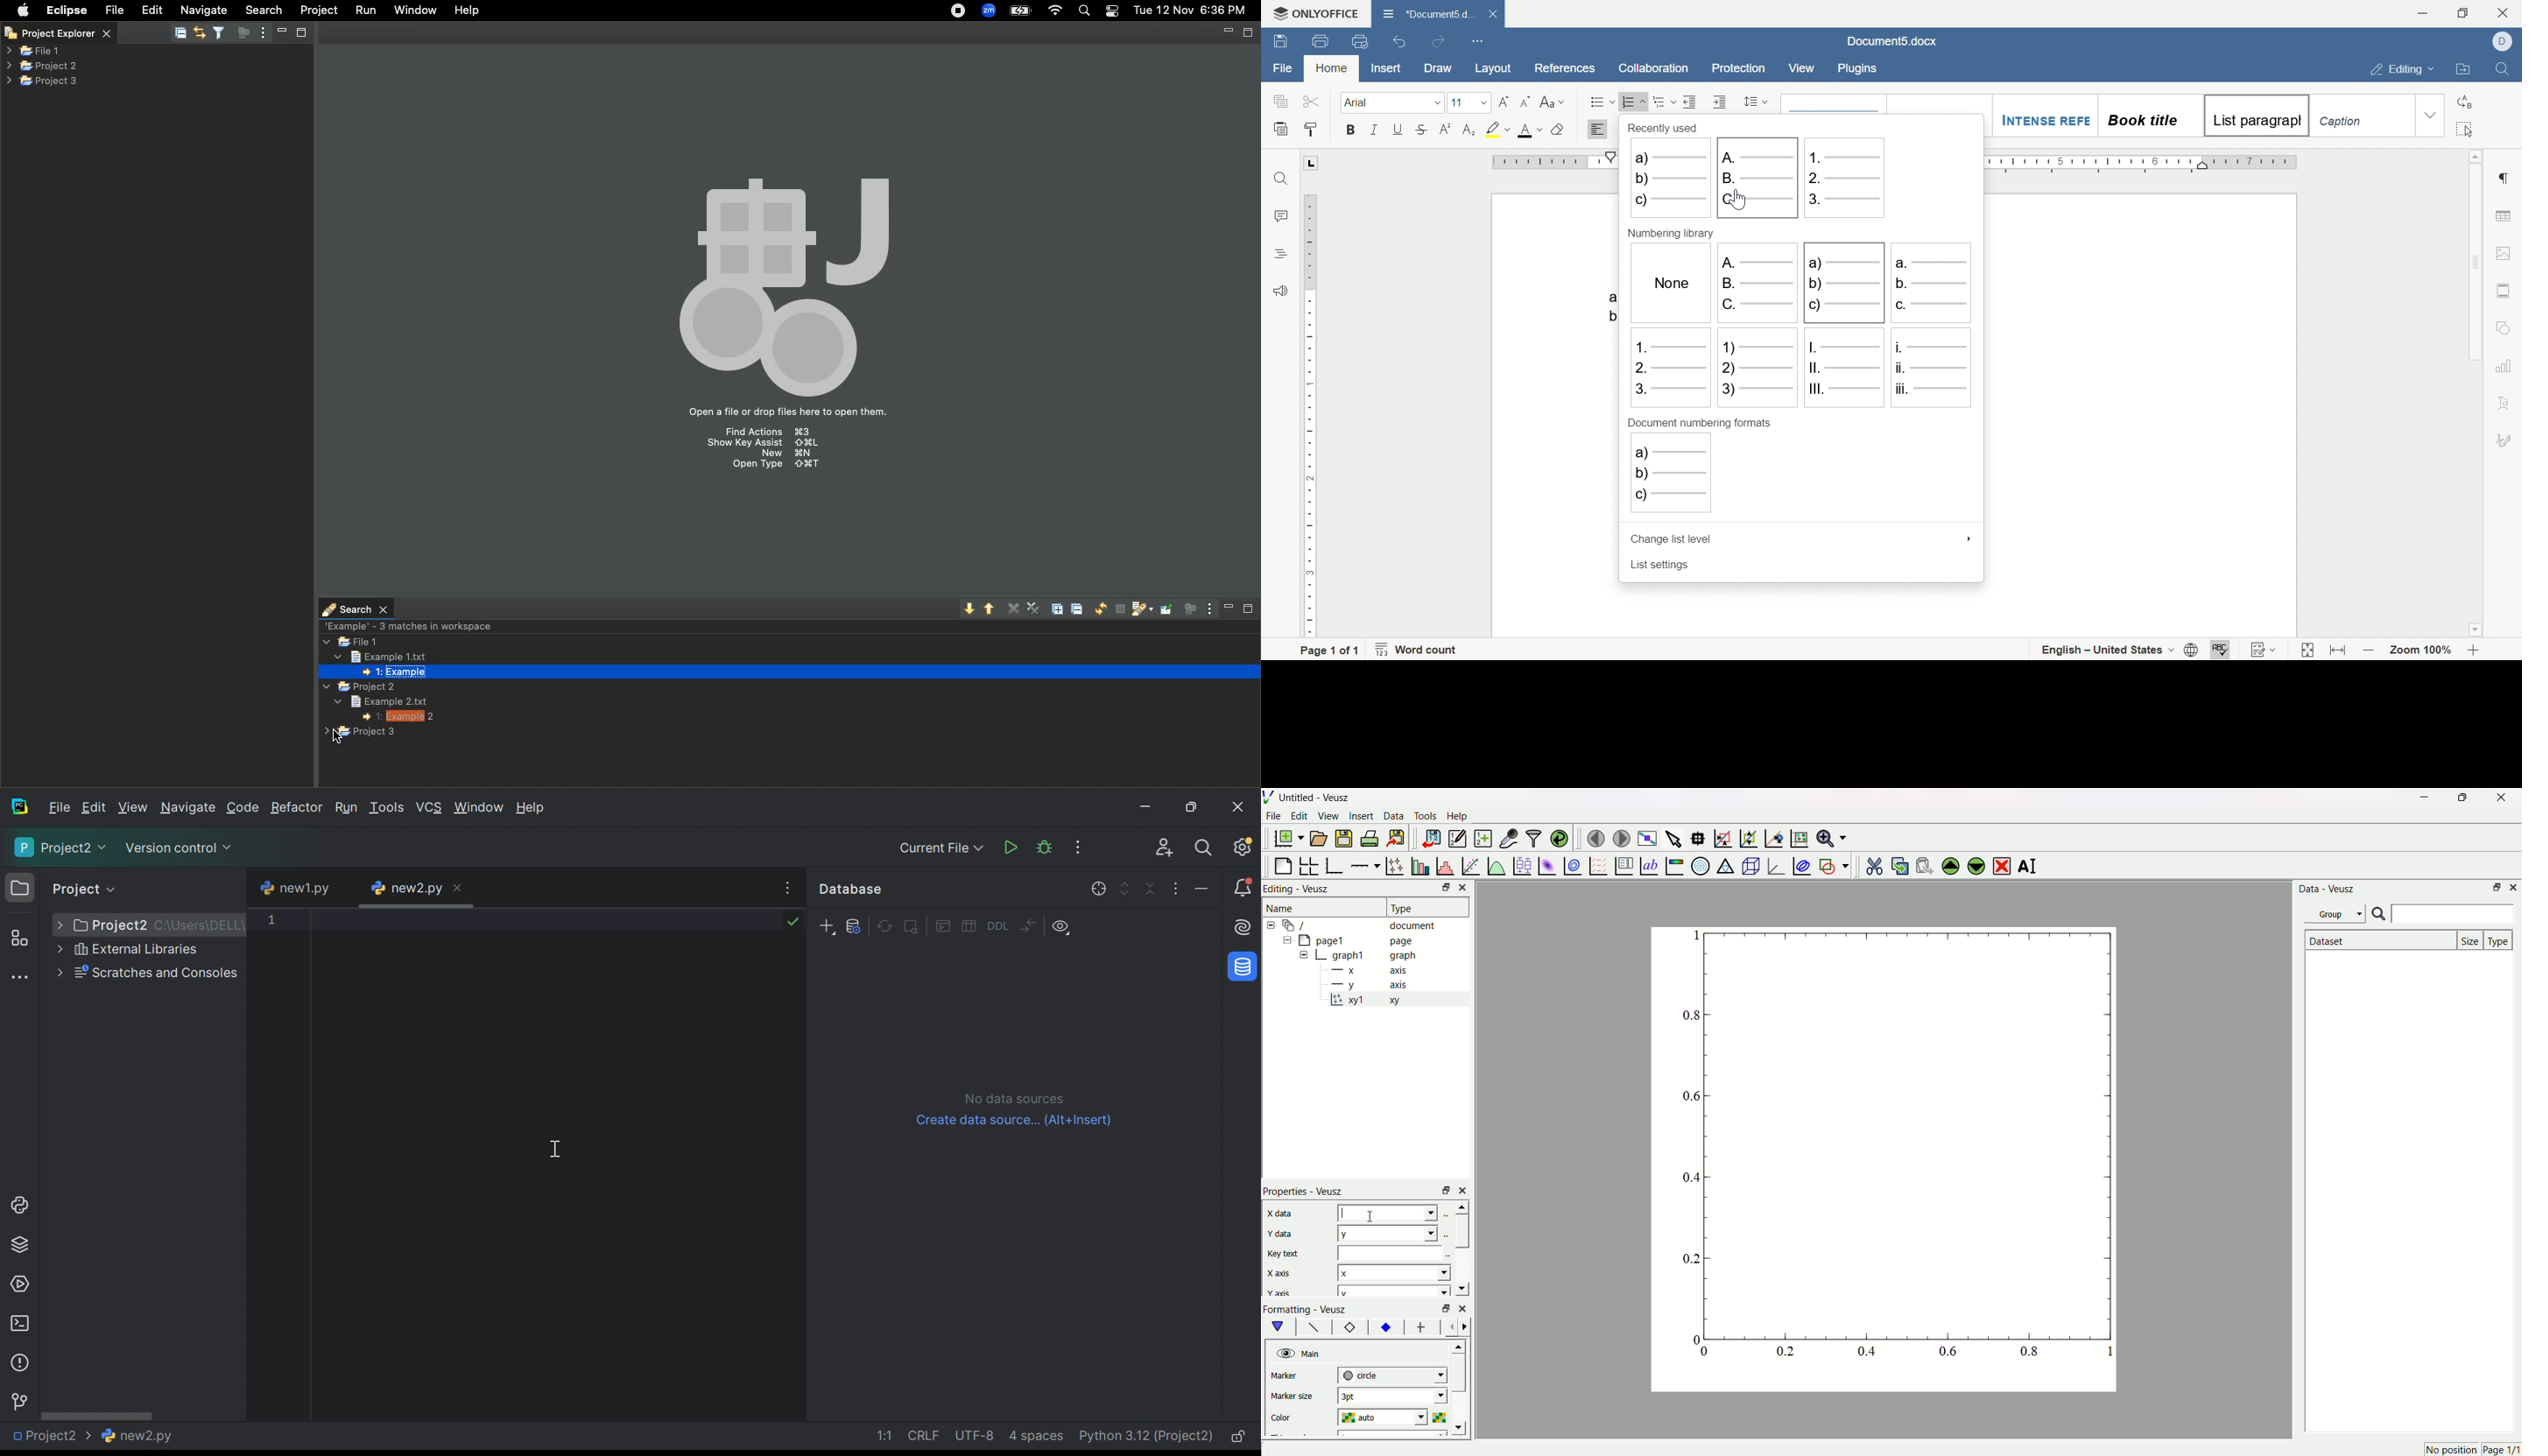 The height and width of the screenshot is (1456, 2548). Describe the element at coordinates (2466, 128) in the screenshot. I see `select all` at that location.